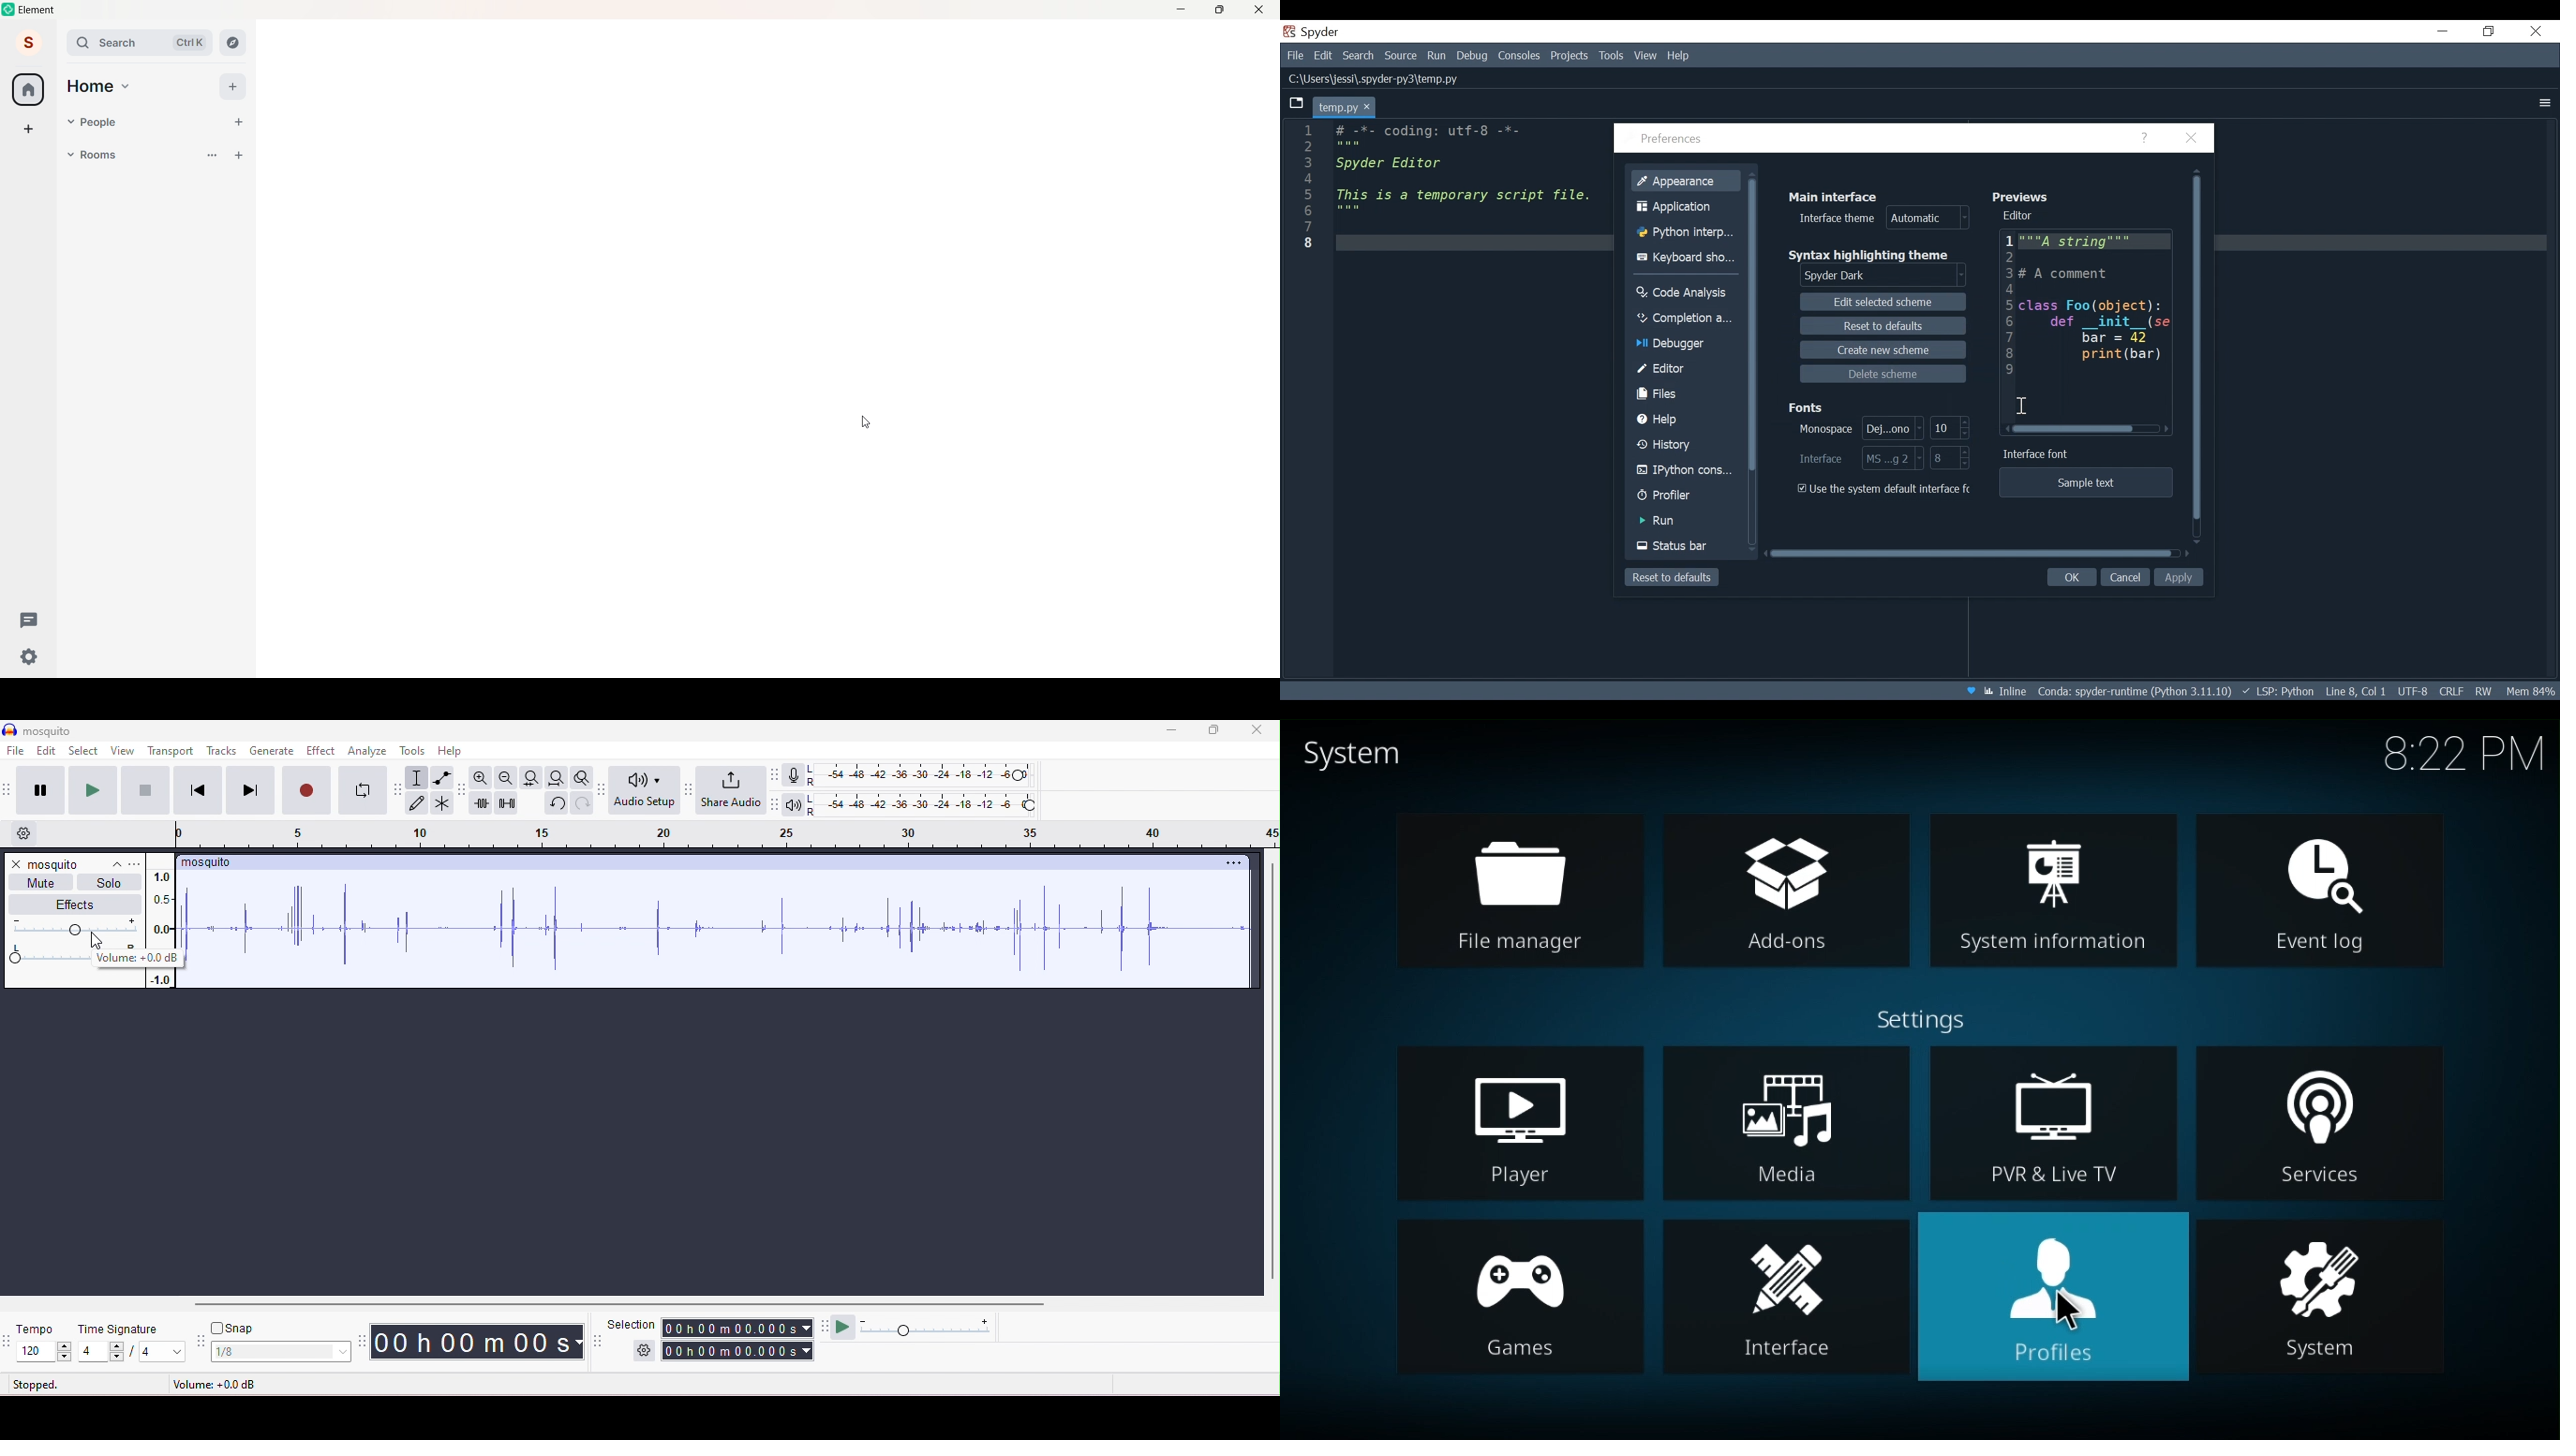 This screenshot has width=2576, height=1456. Describe the element at coordinates (1272, 1074) in the screenshot. I see `vertical scroll bar` at that location.